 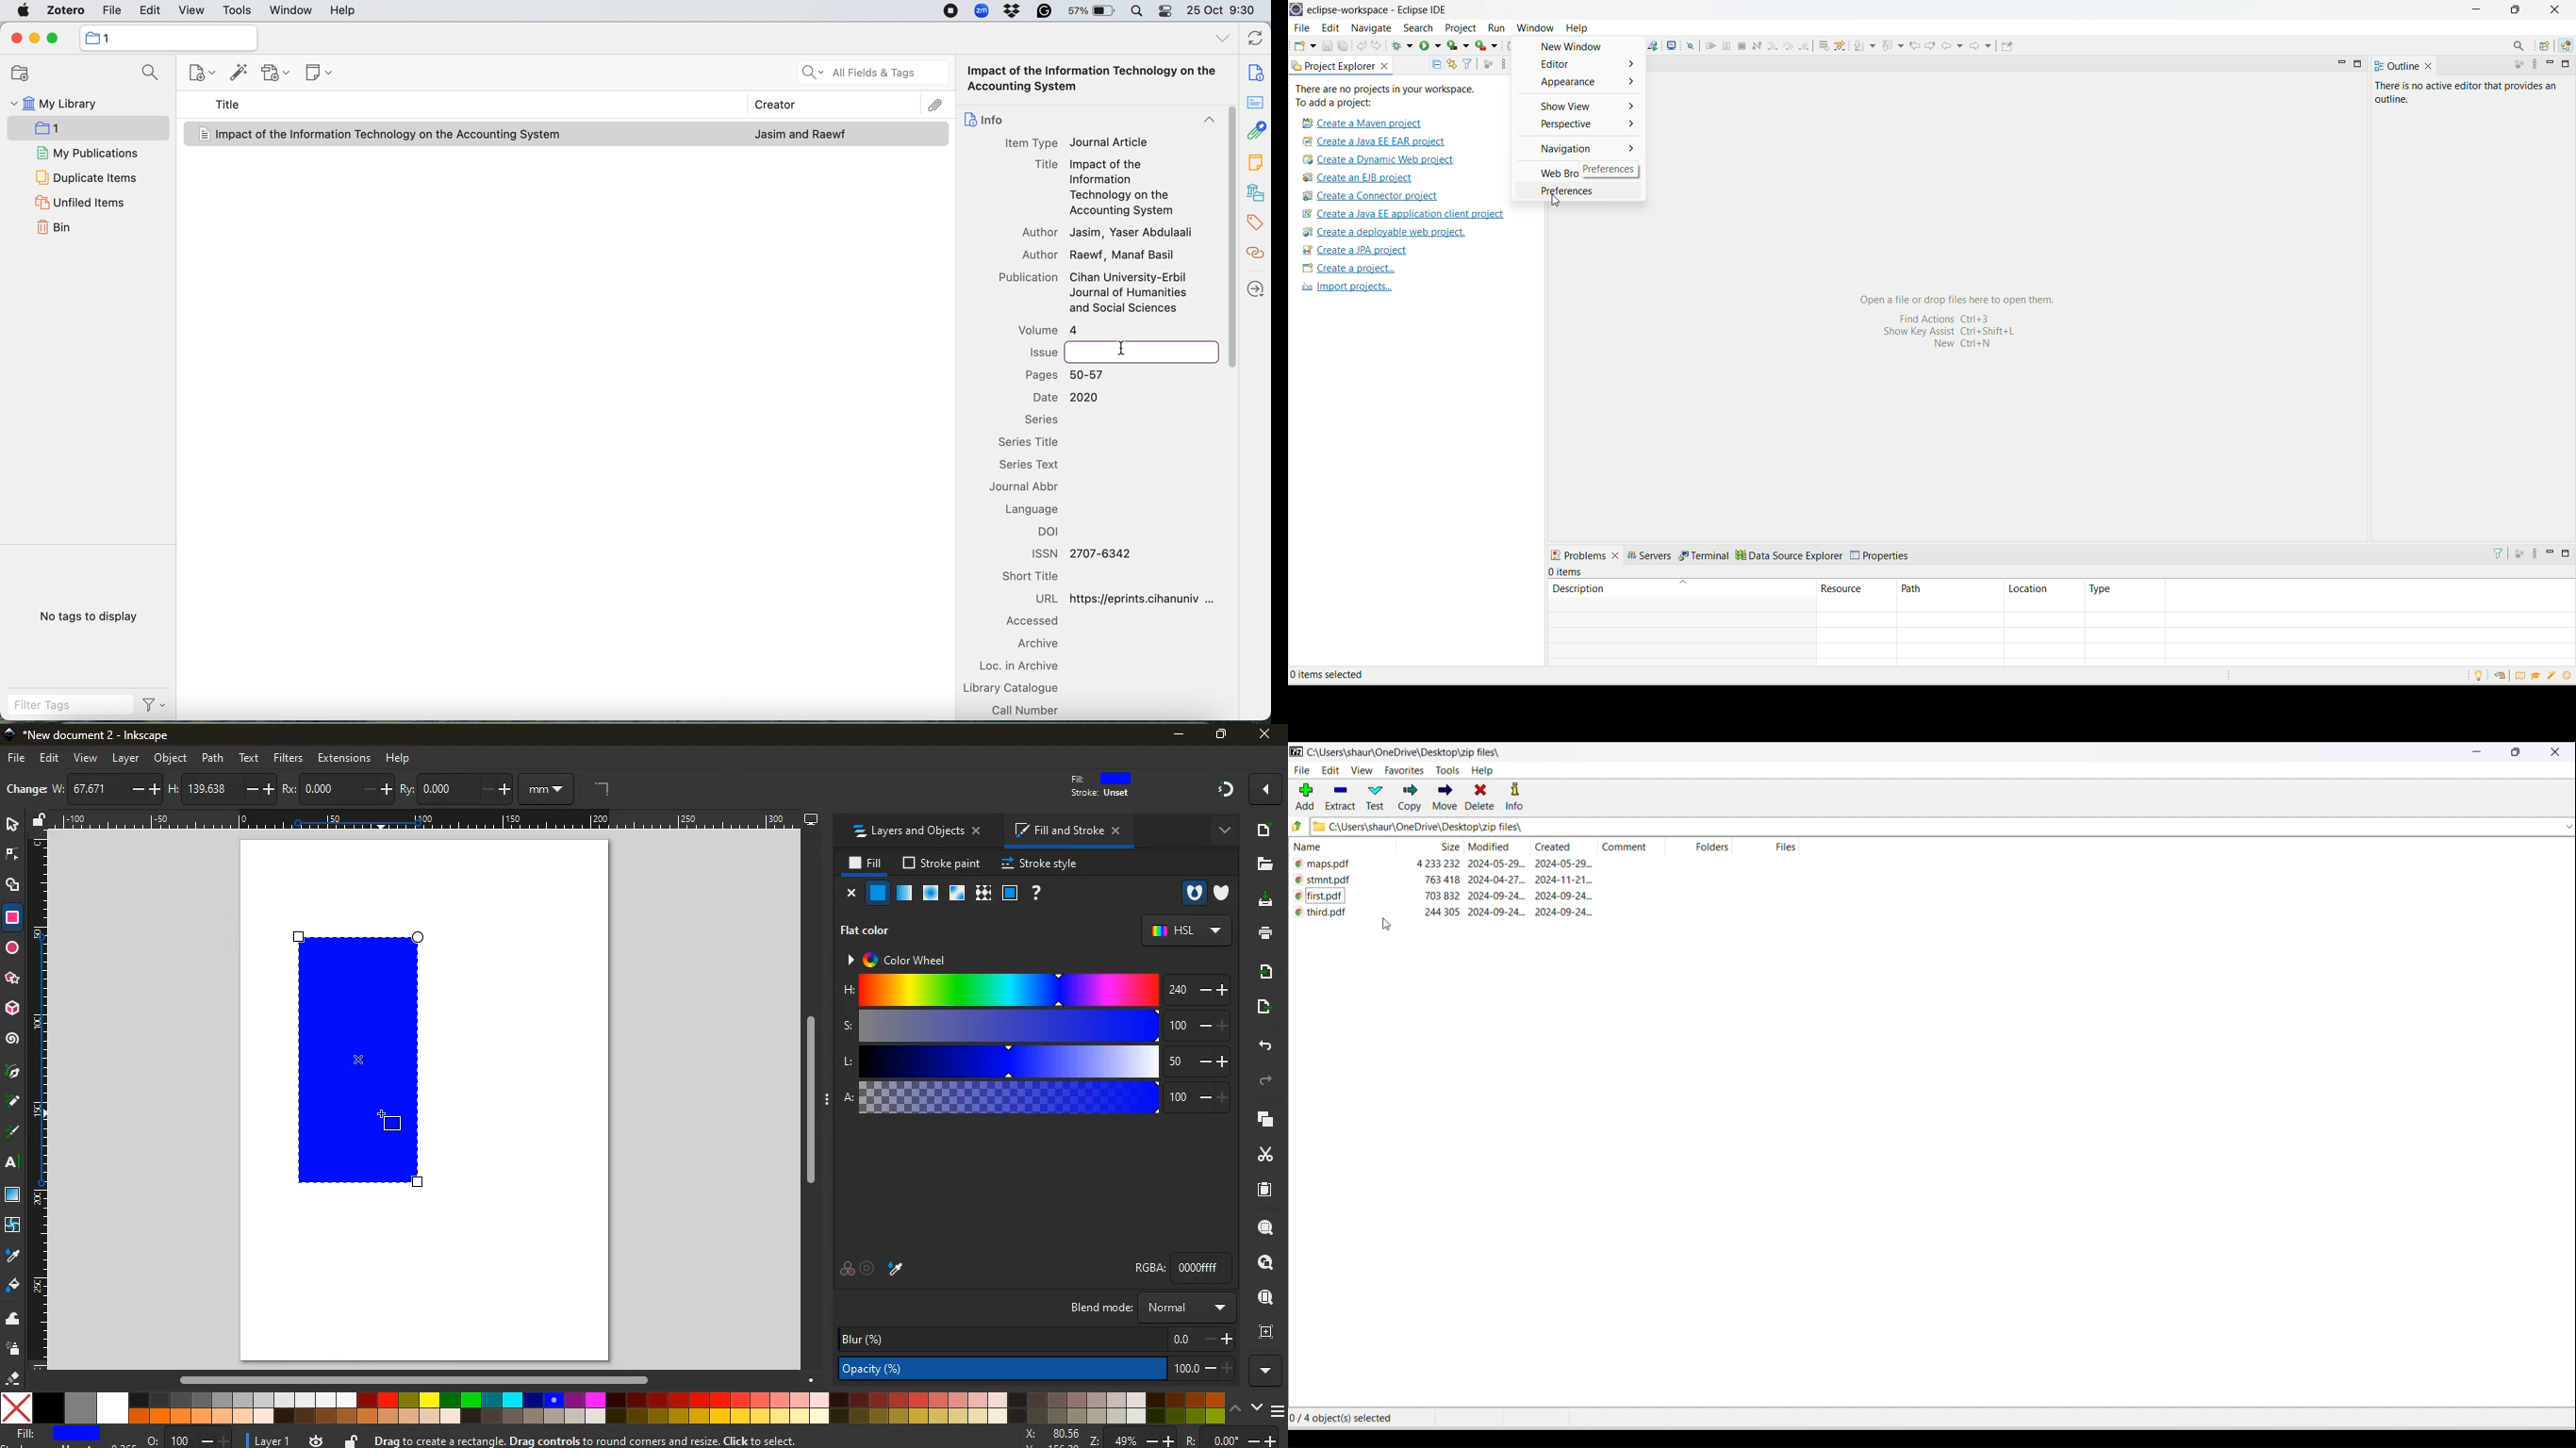 I want to click on tags, so click(x=1254, y=163).